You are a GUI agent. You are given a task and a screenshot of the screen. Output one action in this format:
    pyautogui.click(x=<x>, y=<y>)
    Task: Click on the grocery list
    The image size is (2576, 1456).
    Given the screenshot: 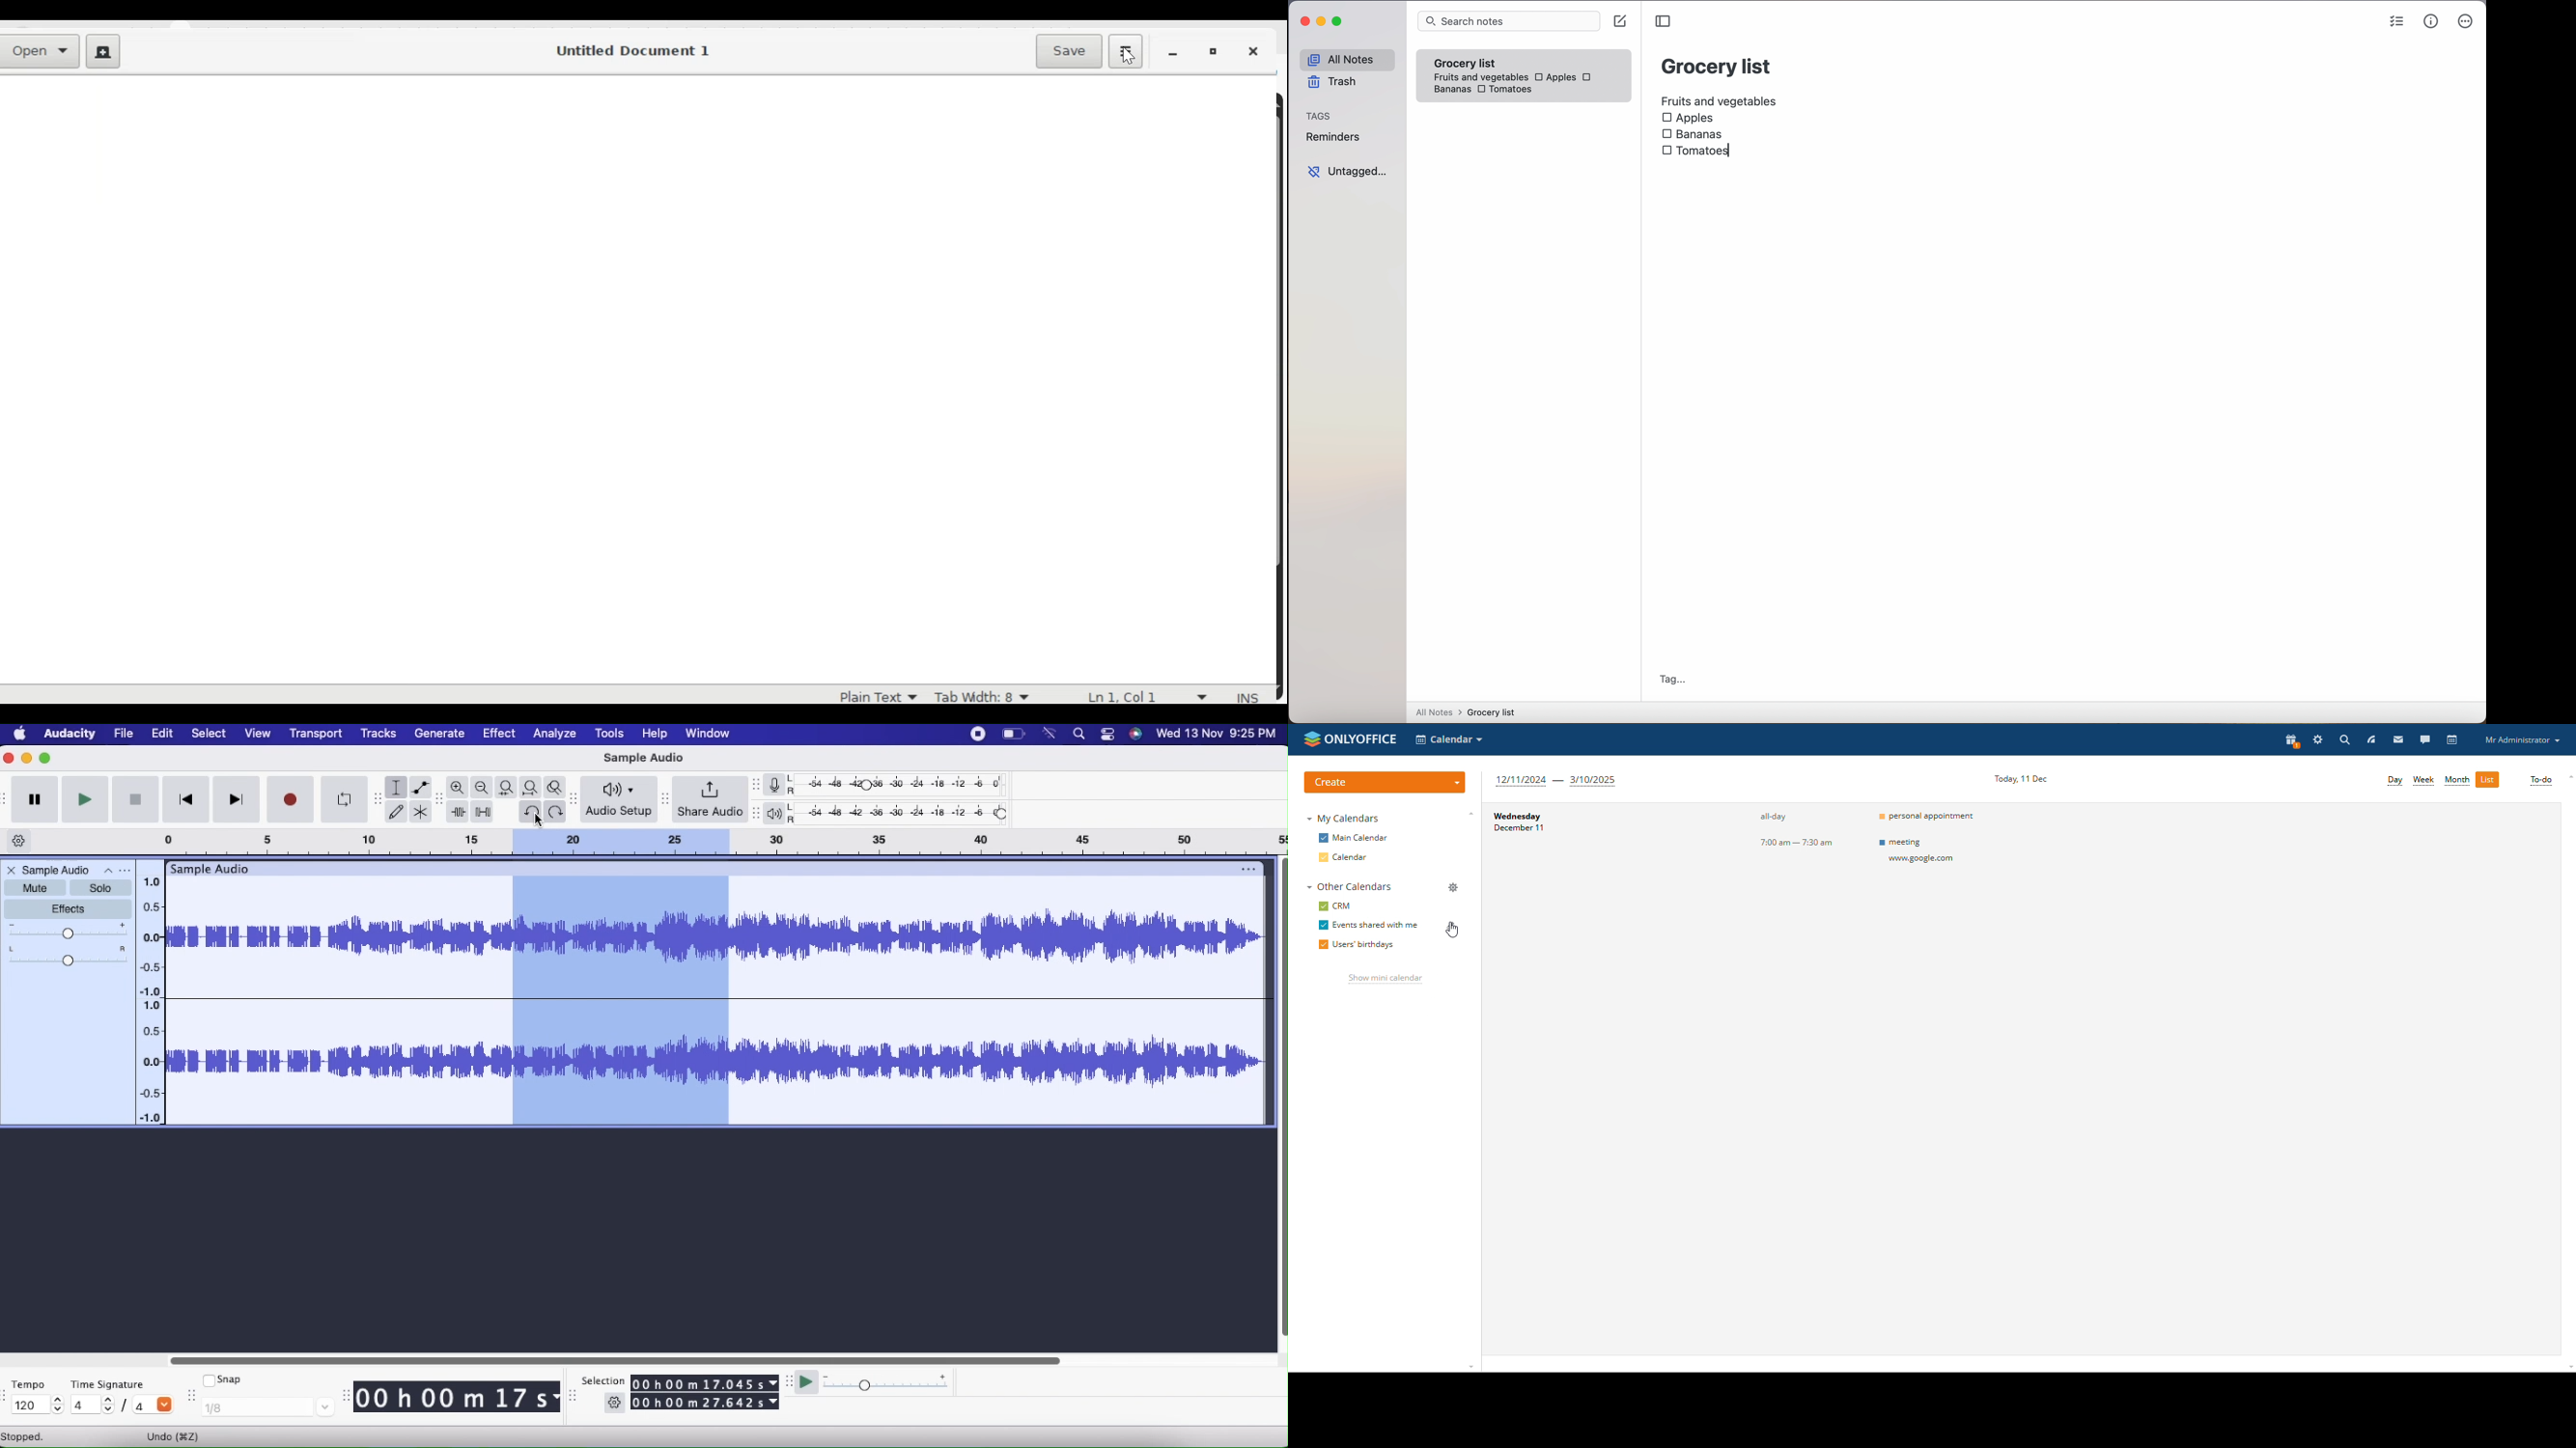 What is the action you would take?
    pyautogui.click(x=1717, y=65)
    